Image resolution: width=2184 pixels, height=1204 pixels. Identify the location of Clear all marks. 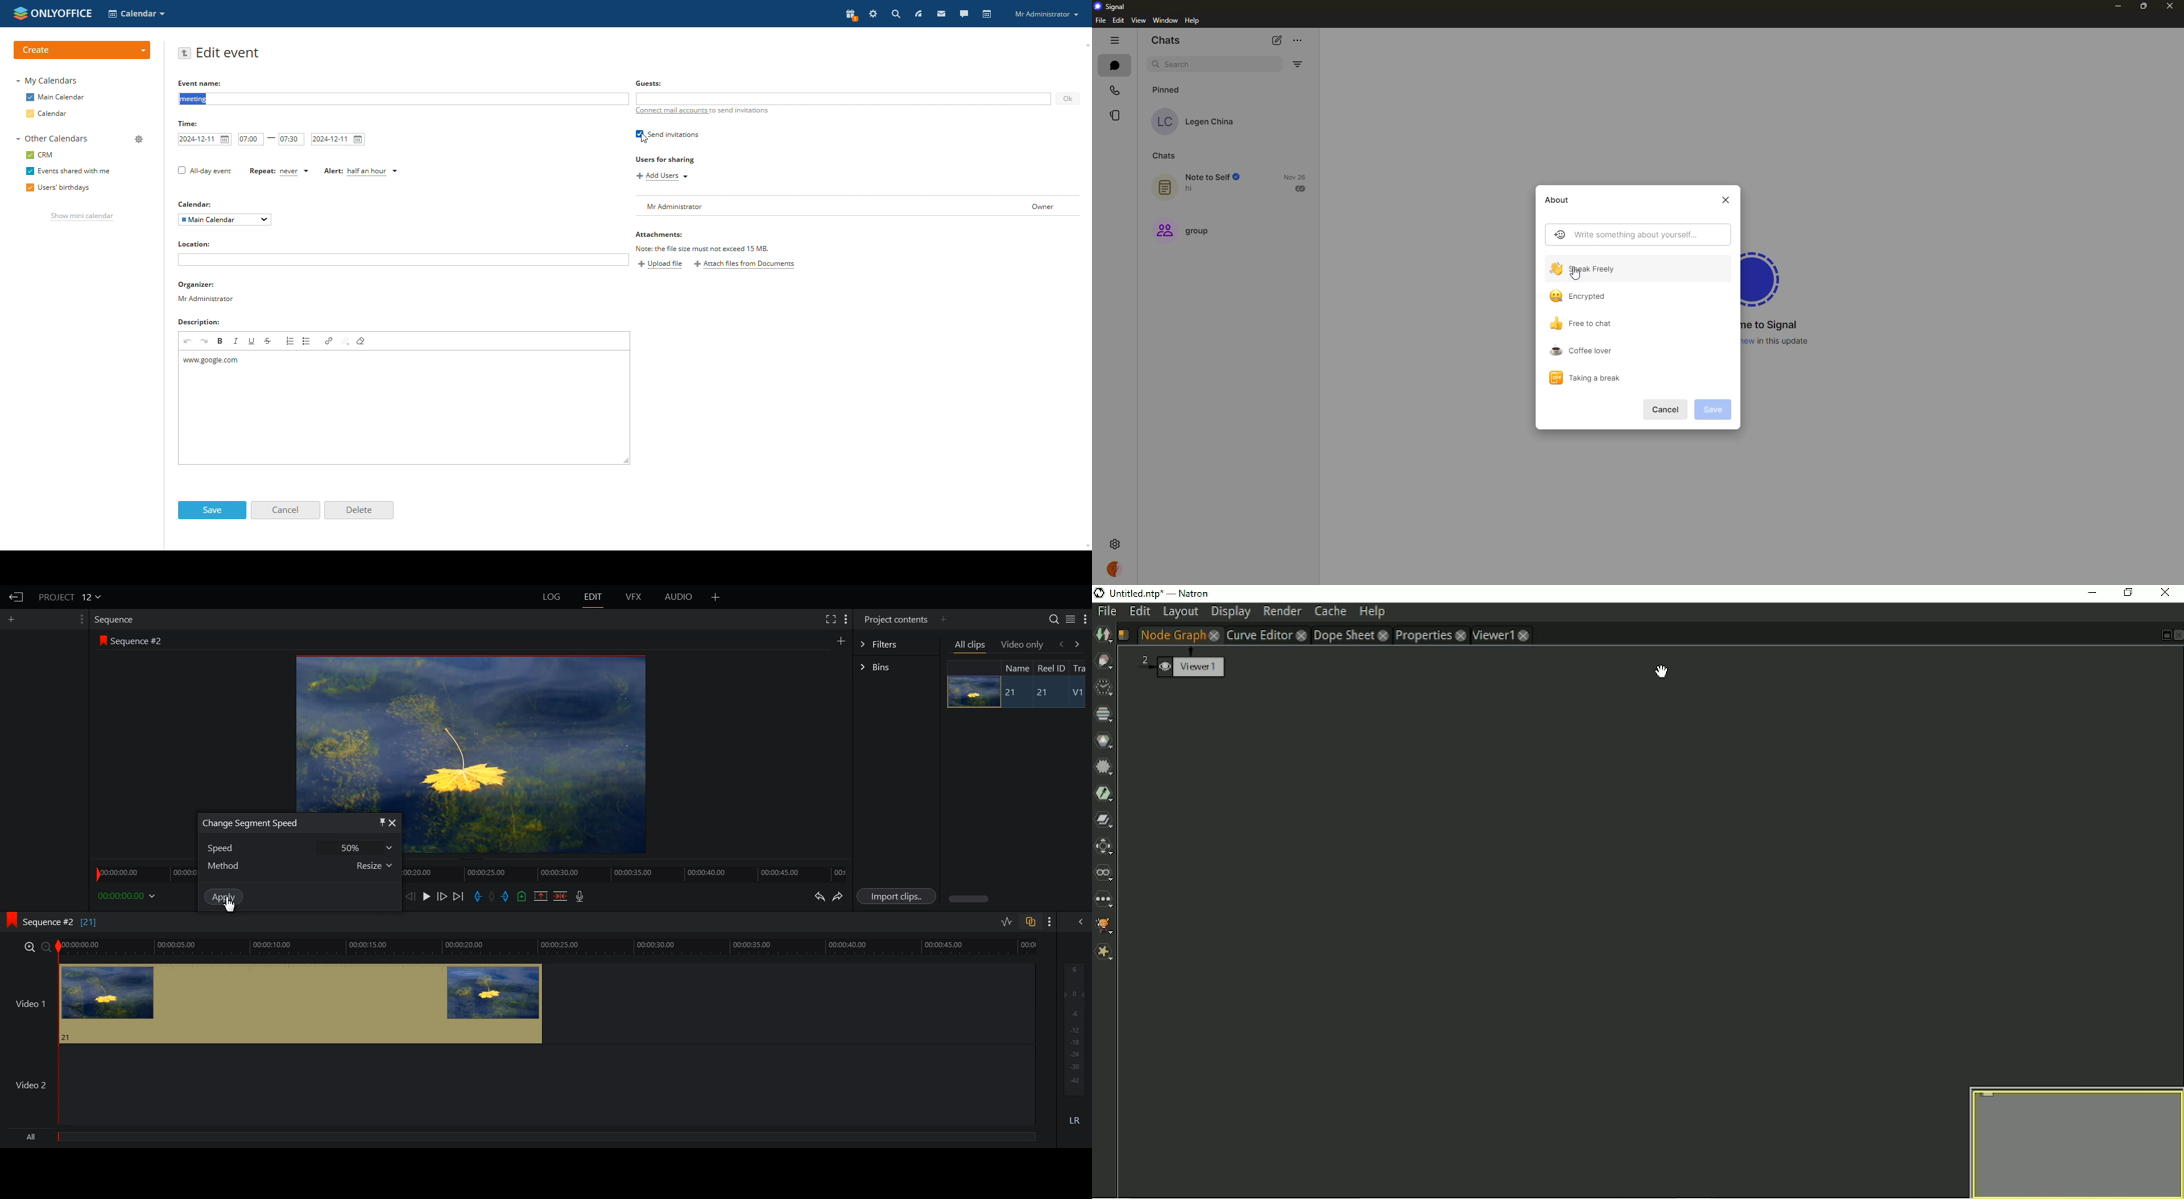
(493, 897).